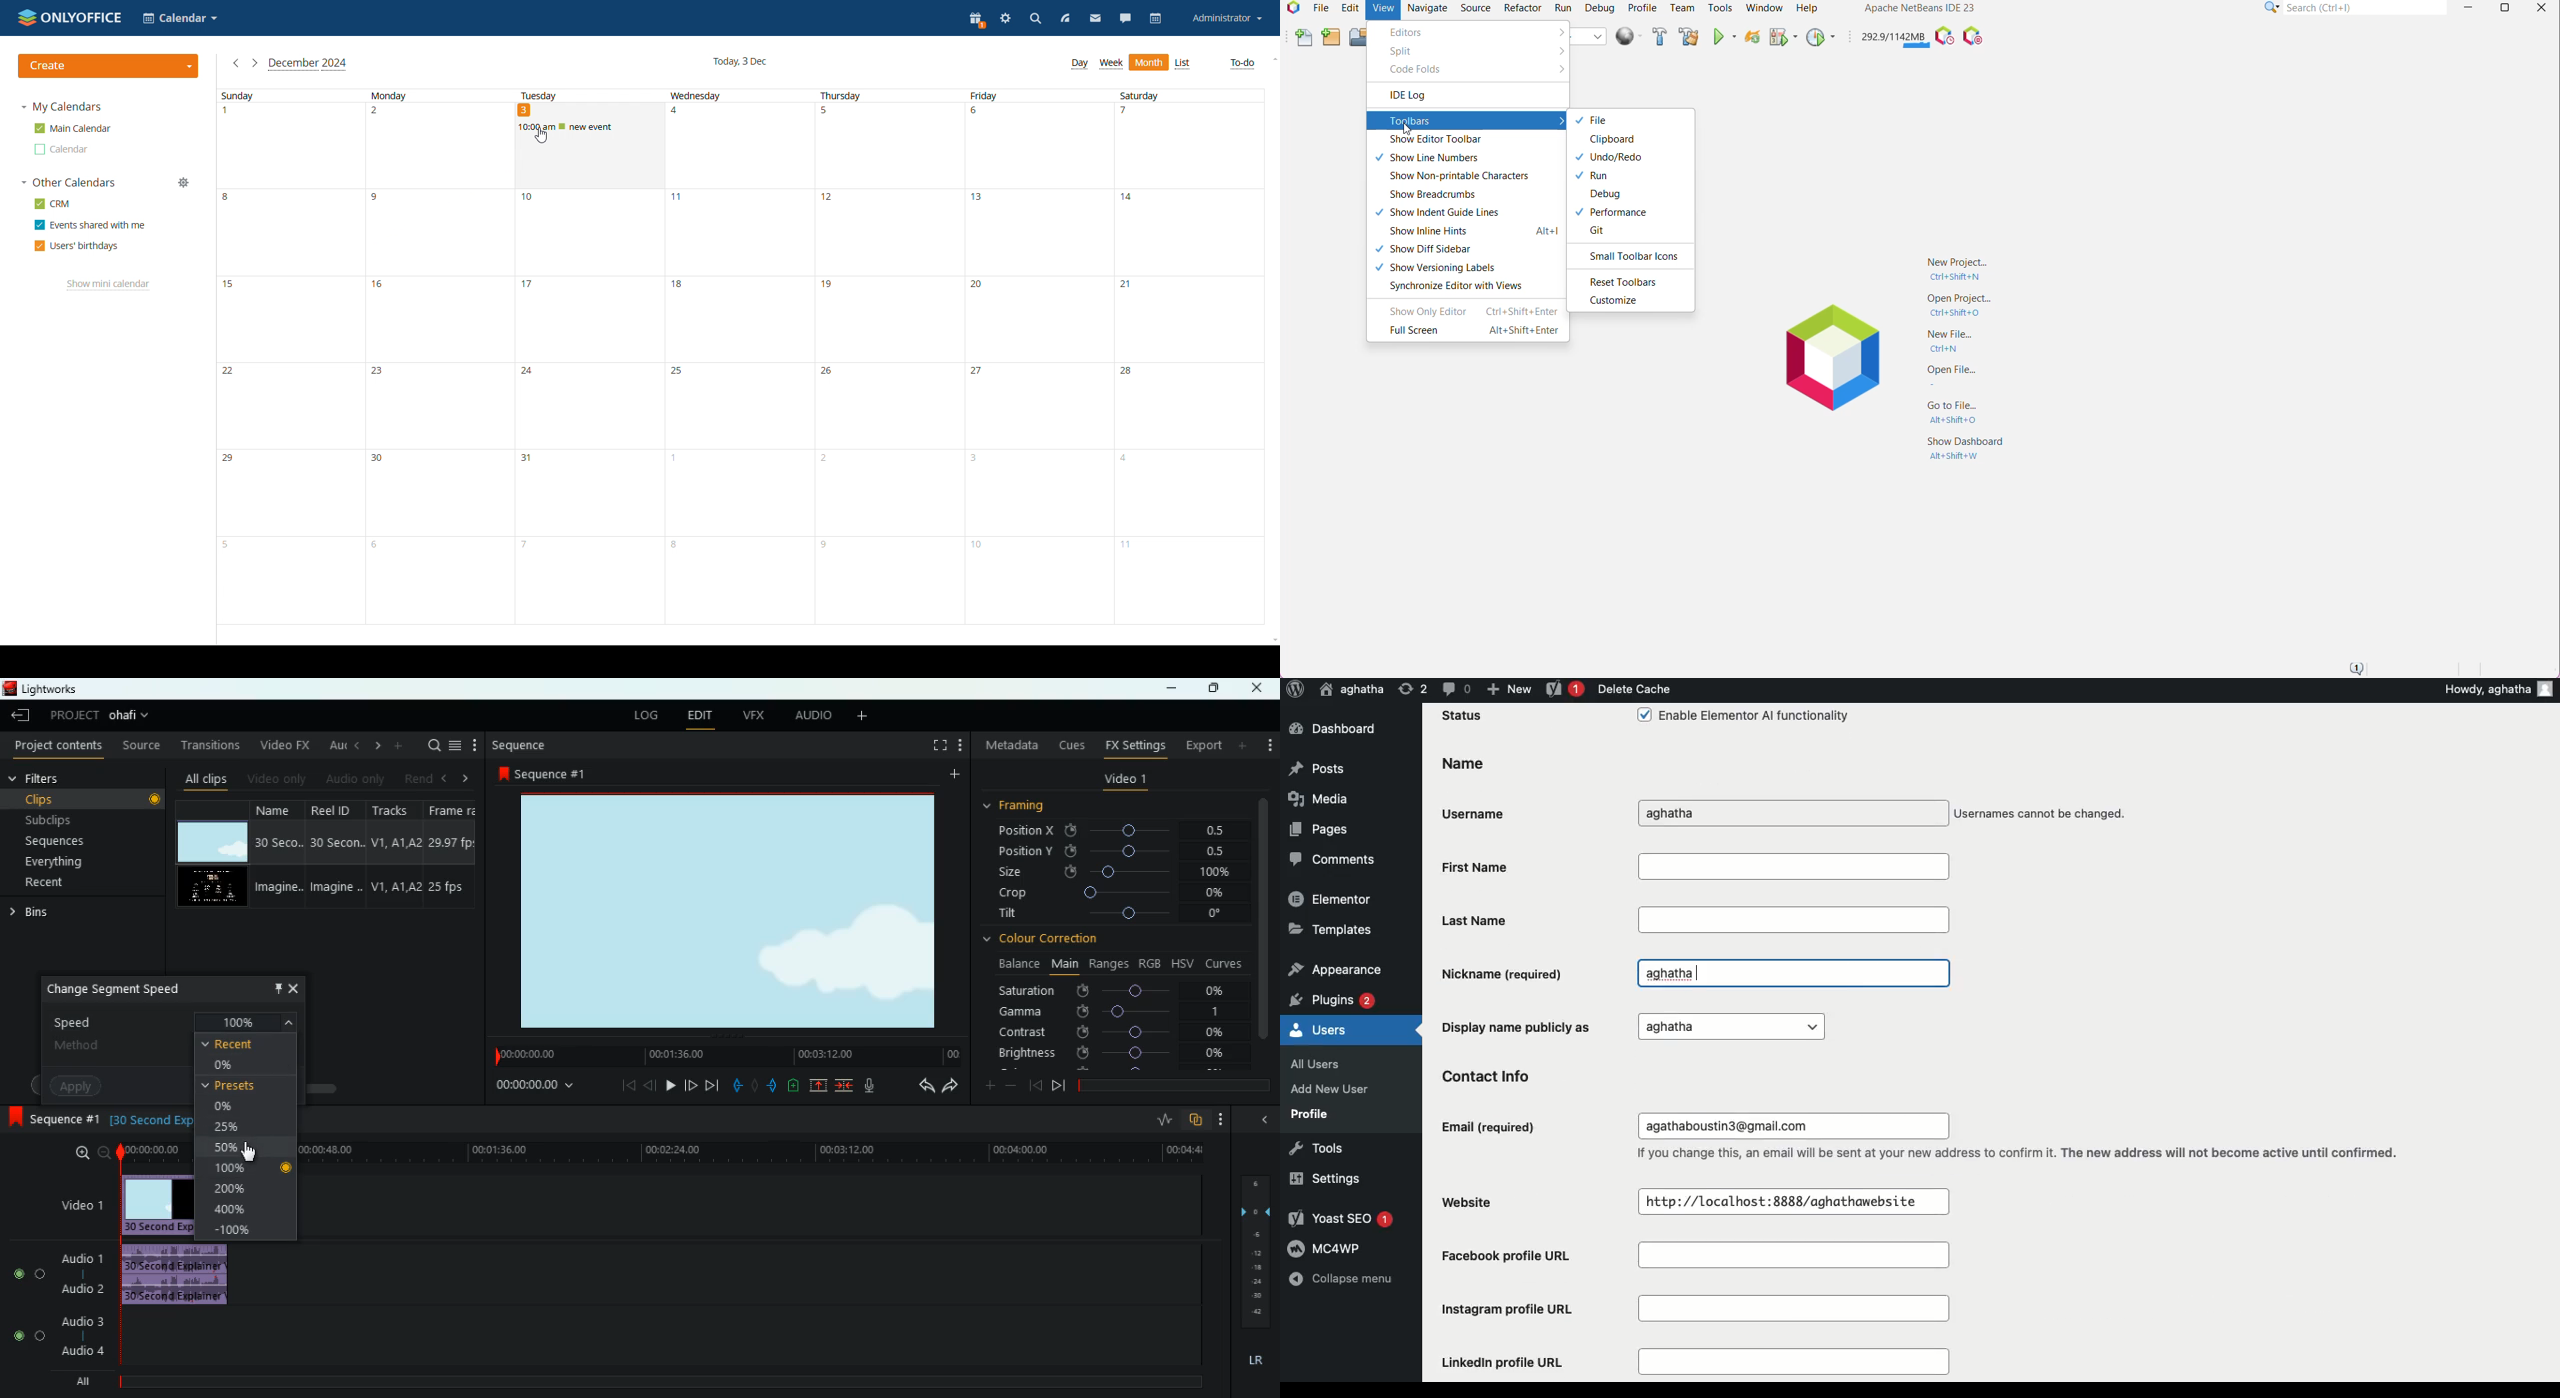 The width and height of the screenshot is (2576, 1400). Describe the element at coordinates (691, 1085) in the screenshot. I see `forward` at that location.